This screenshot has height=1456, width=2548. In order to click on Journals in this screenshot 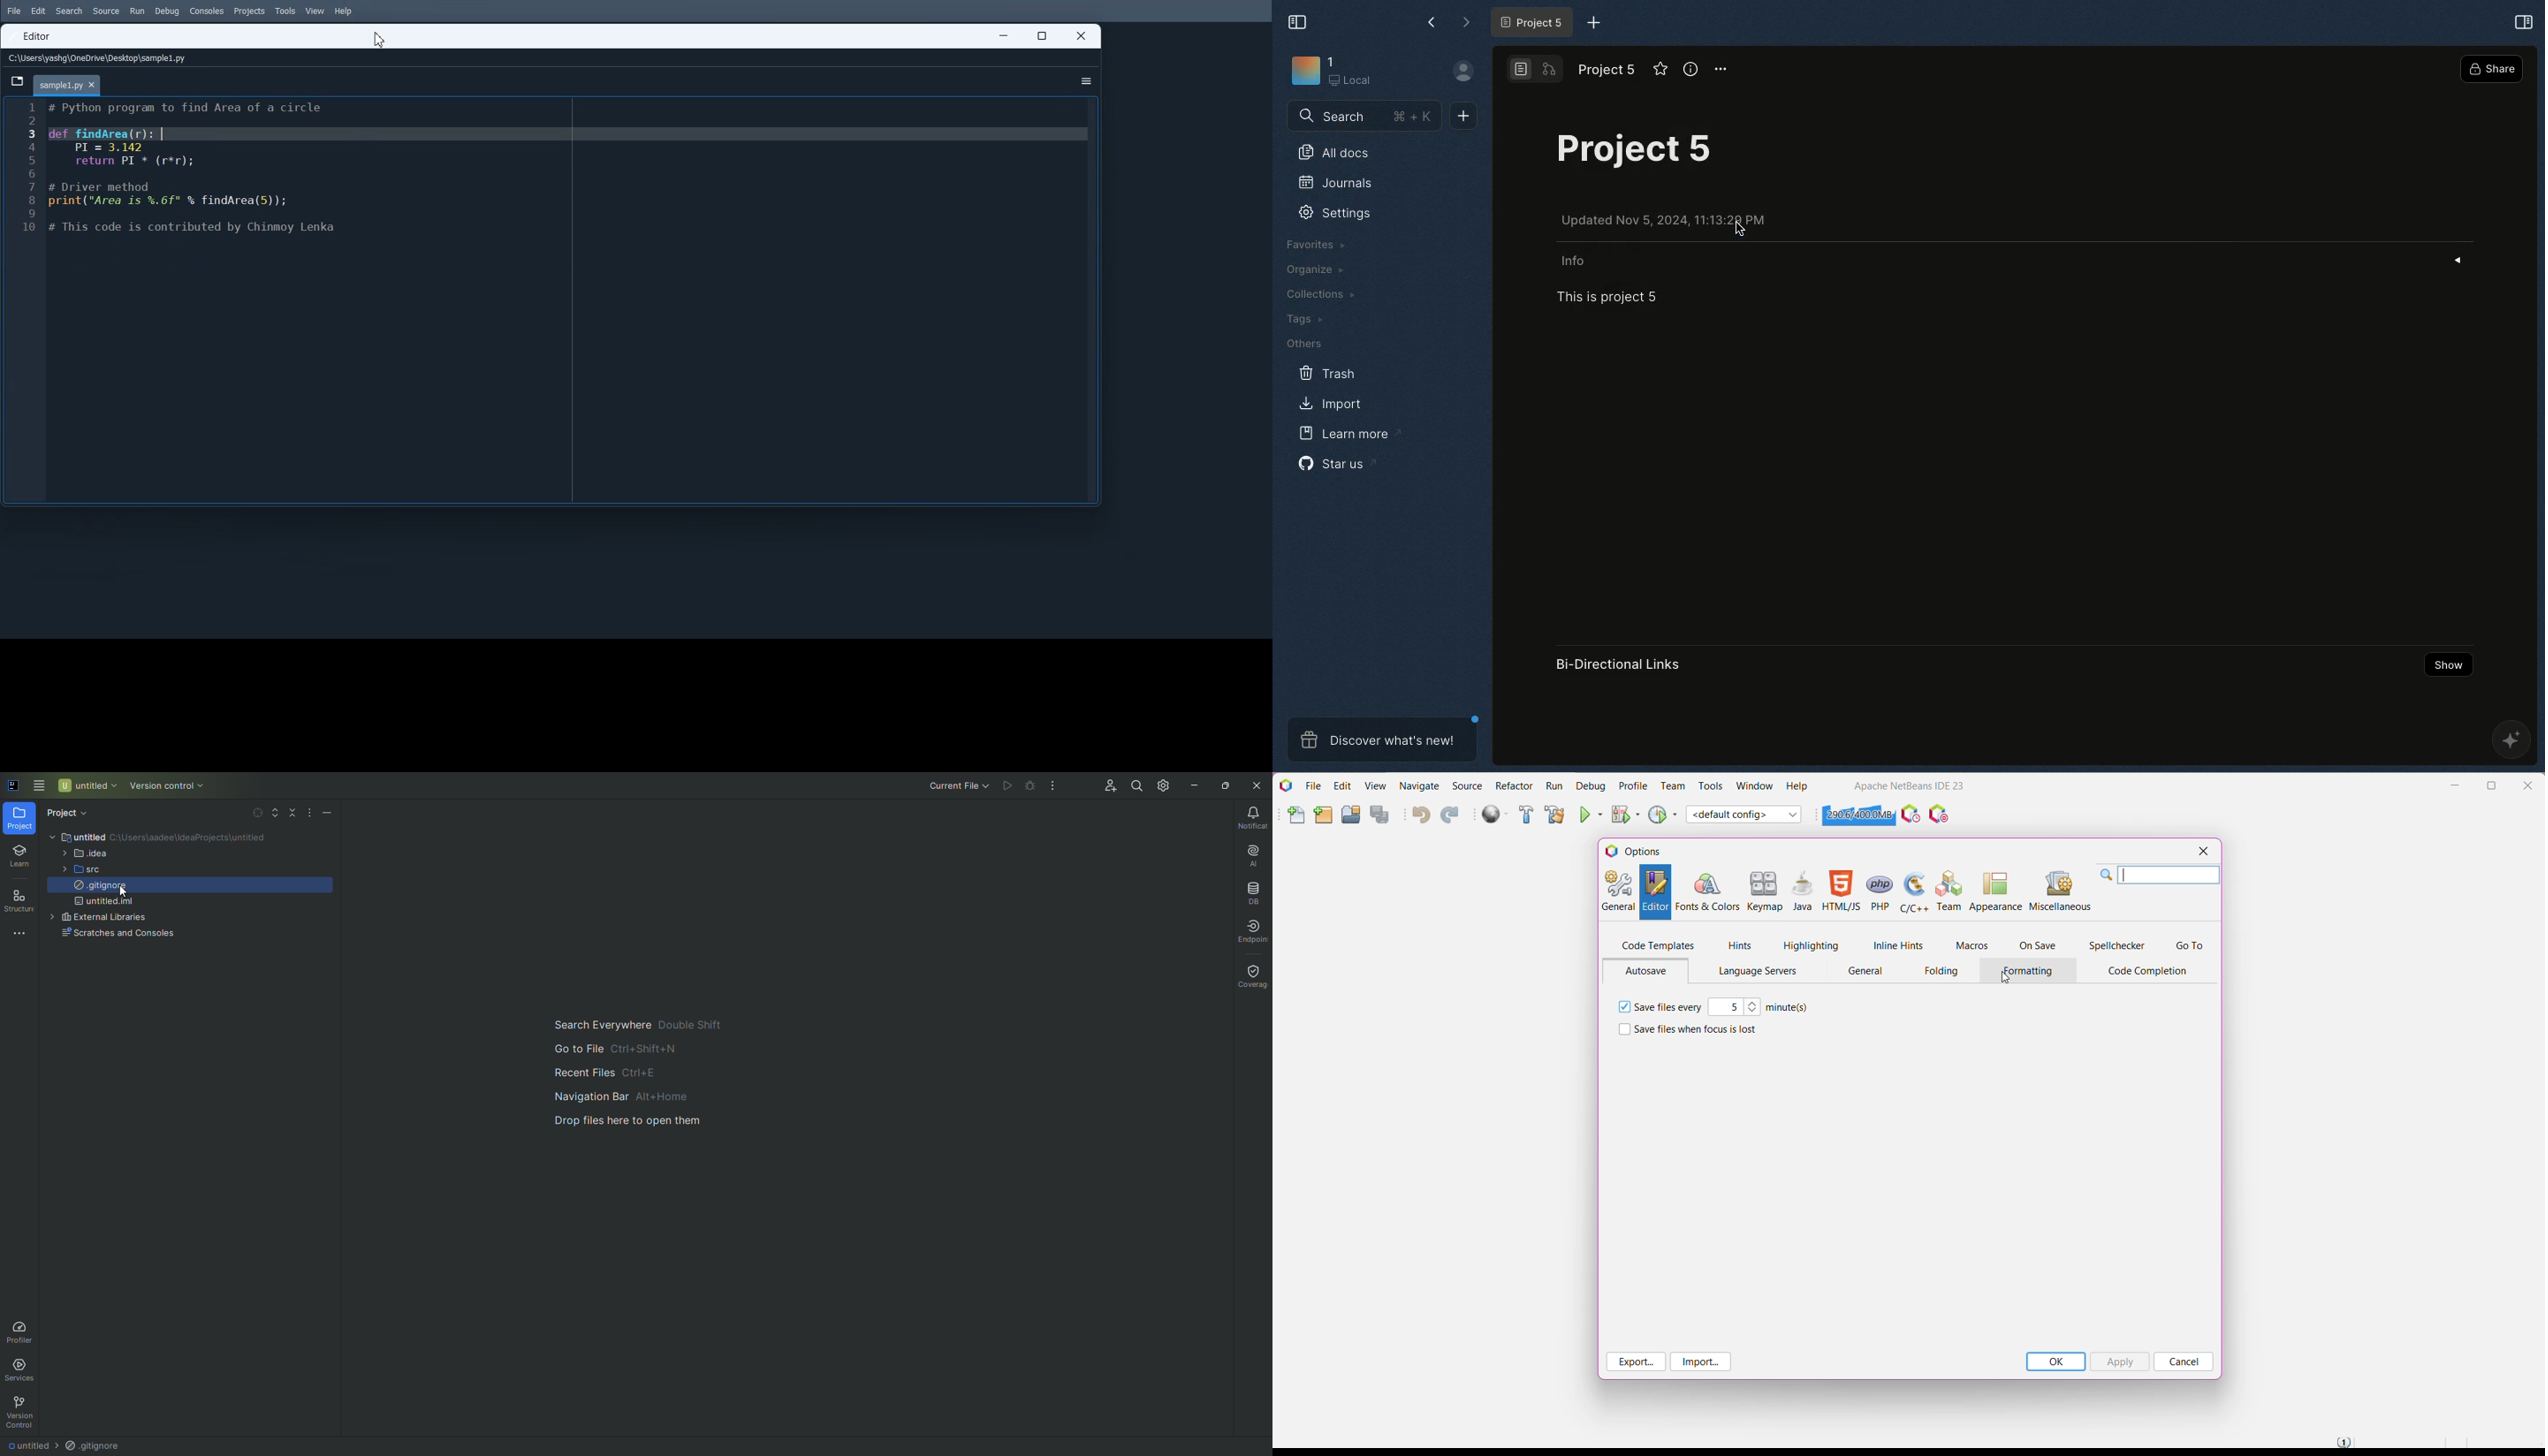, I will do `click(1333, 183)`.